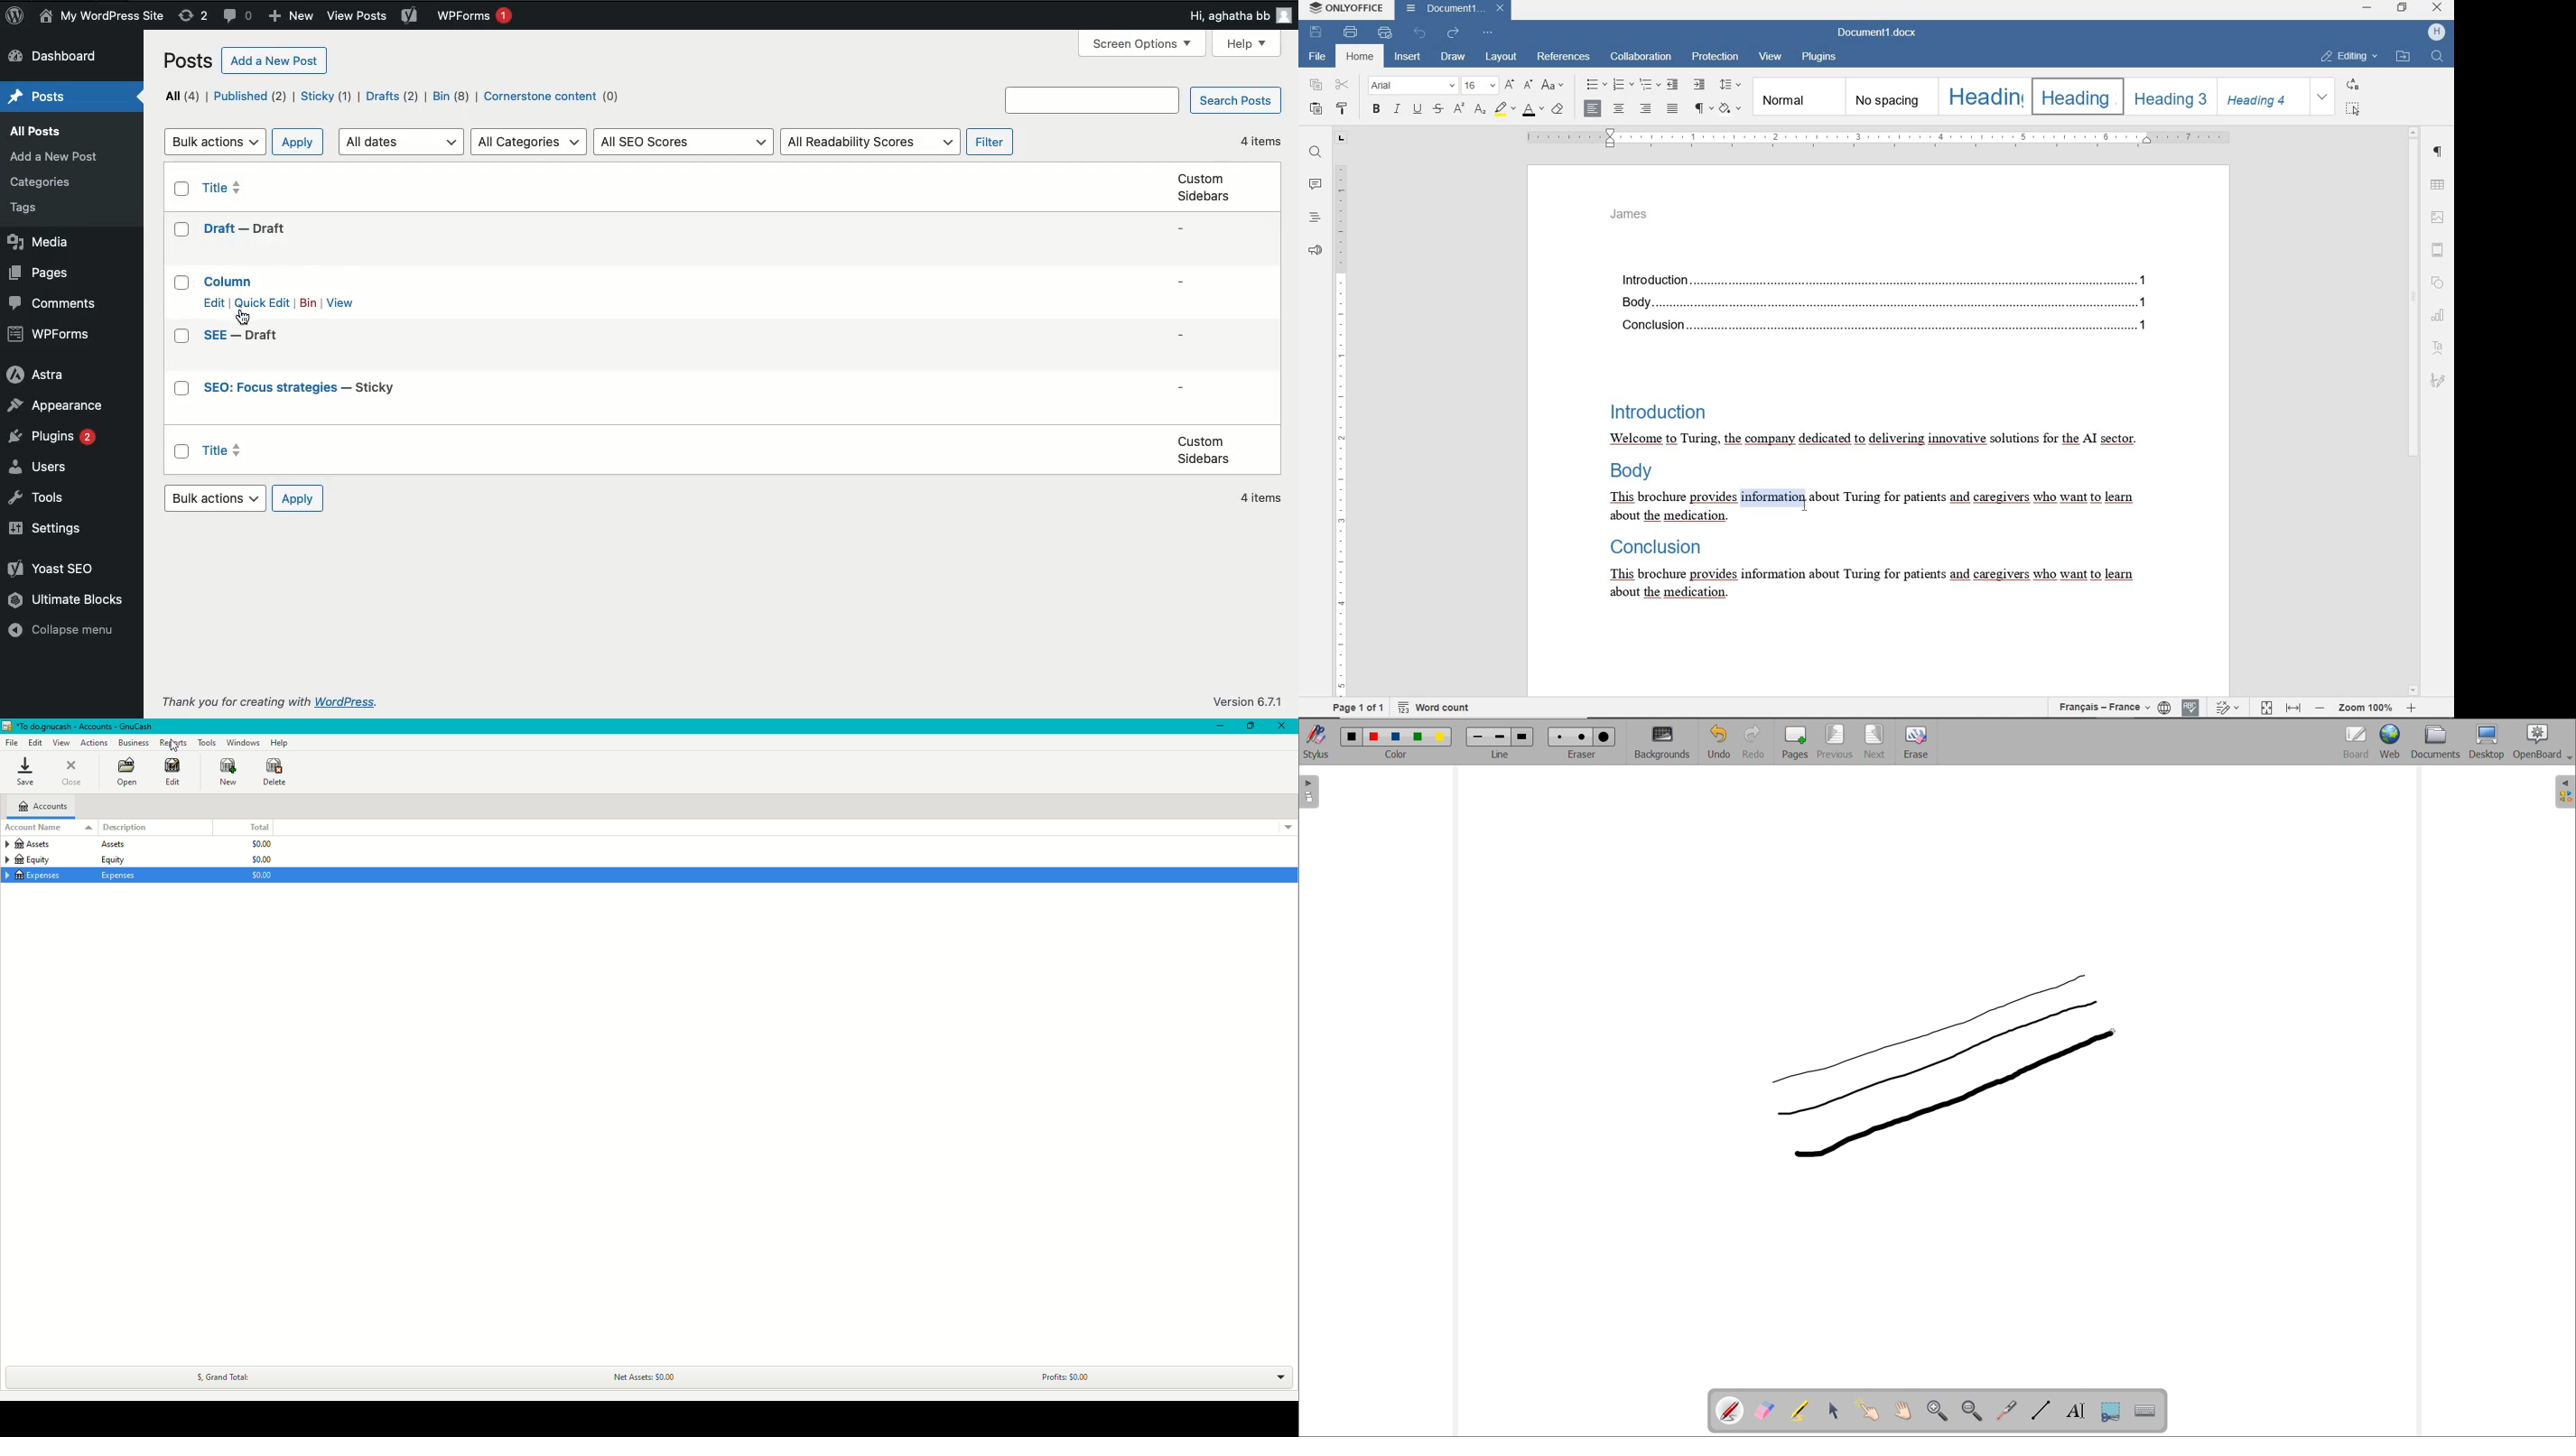  Describe the element at coordinates (265, 303) in the screenshot. I see `Quick edit` at that location.